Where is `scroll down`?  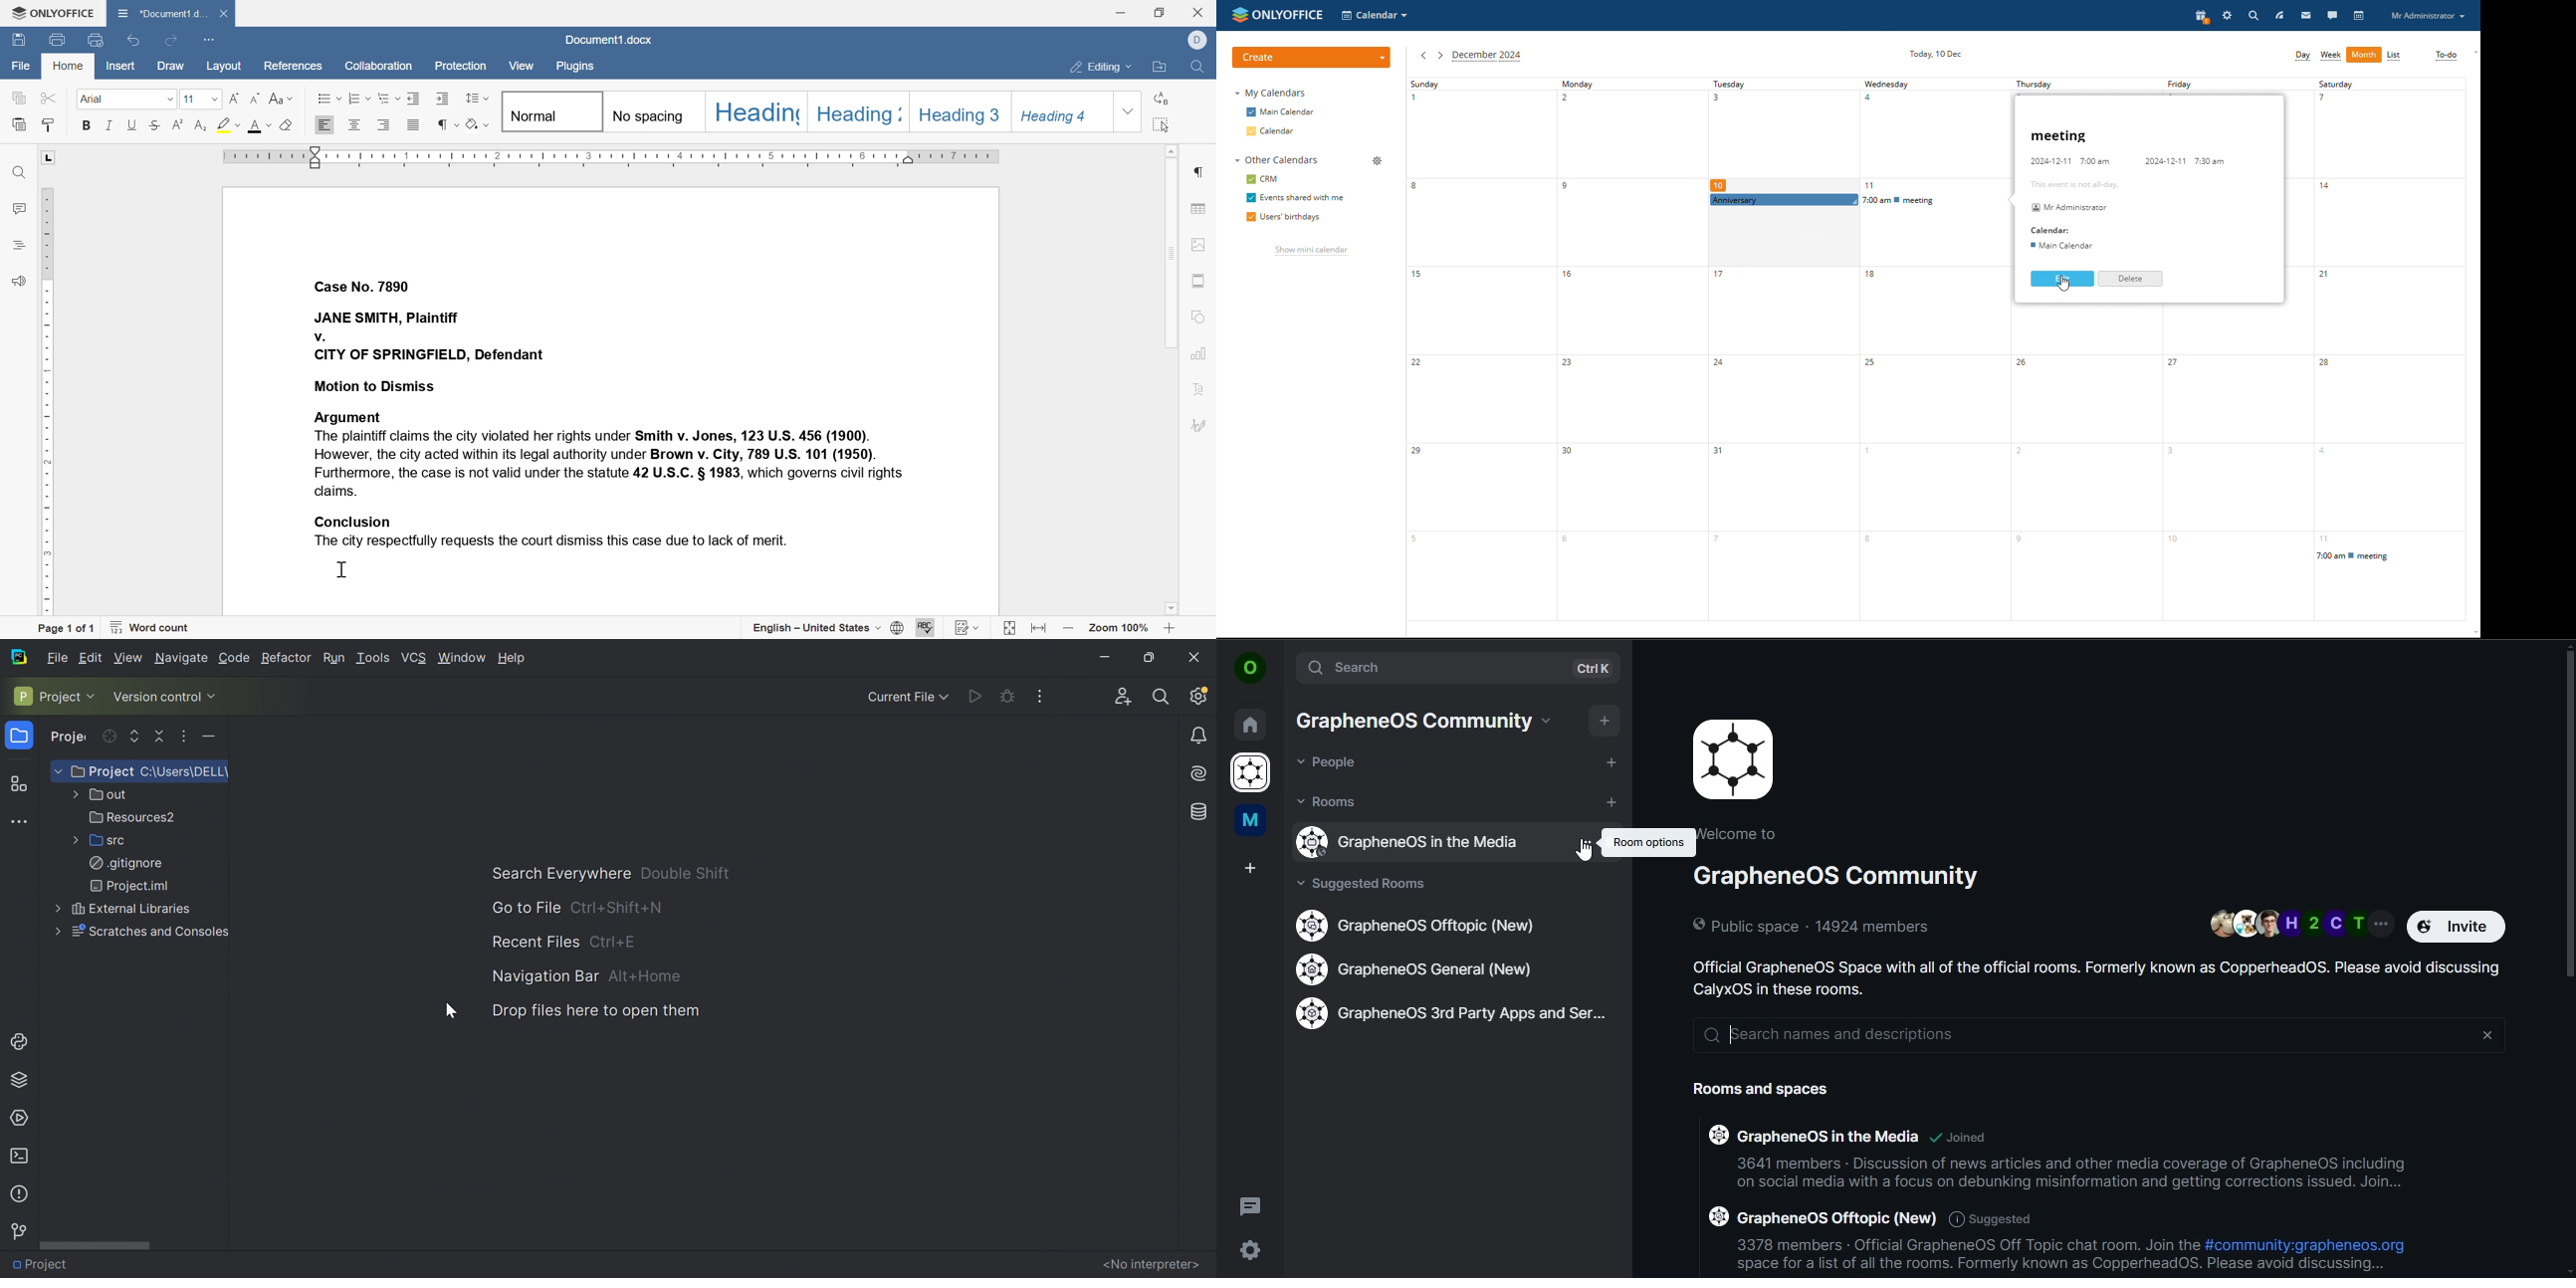 scroll down is located at coordinates (2469, 631).